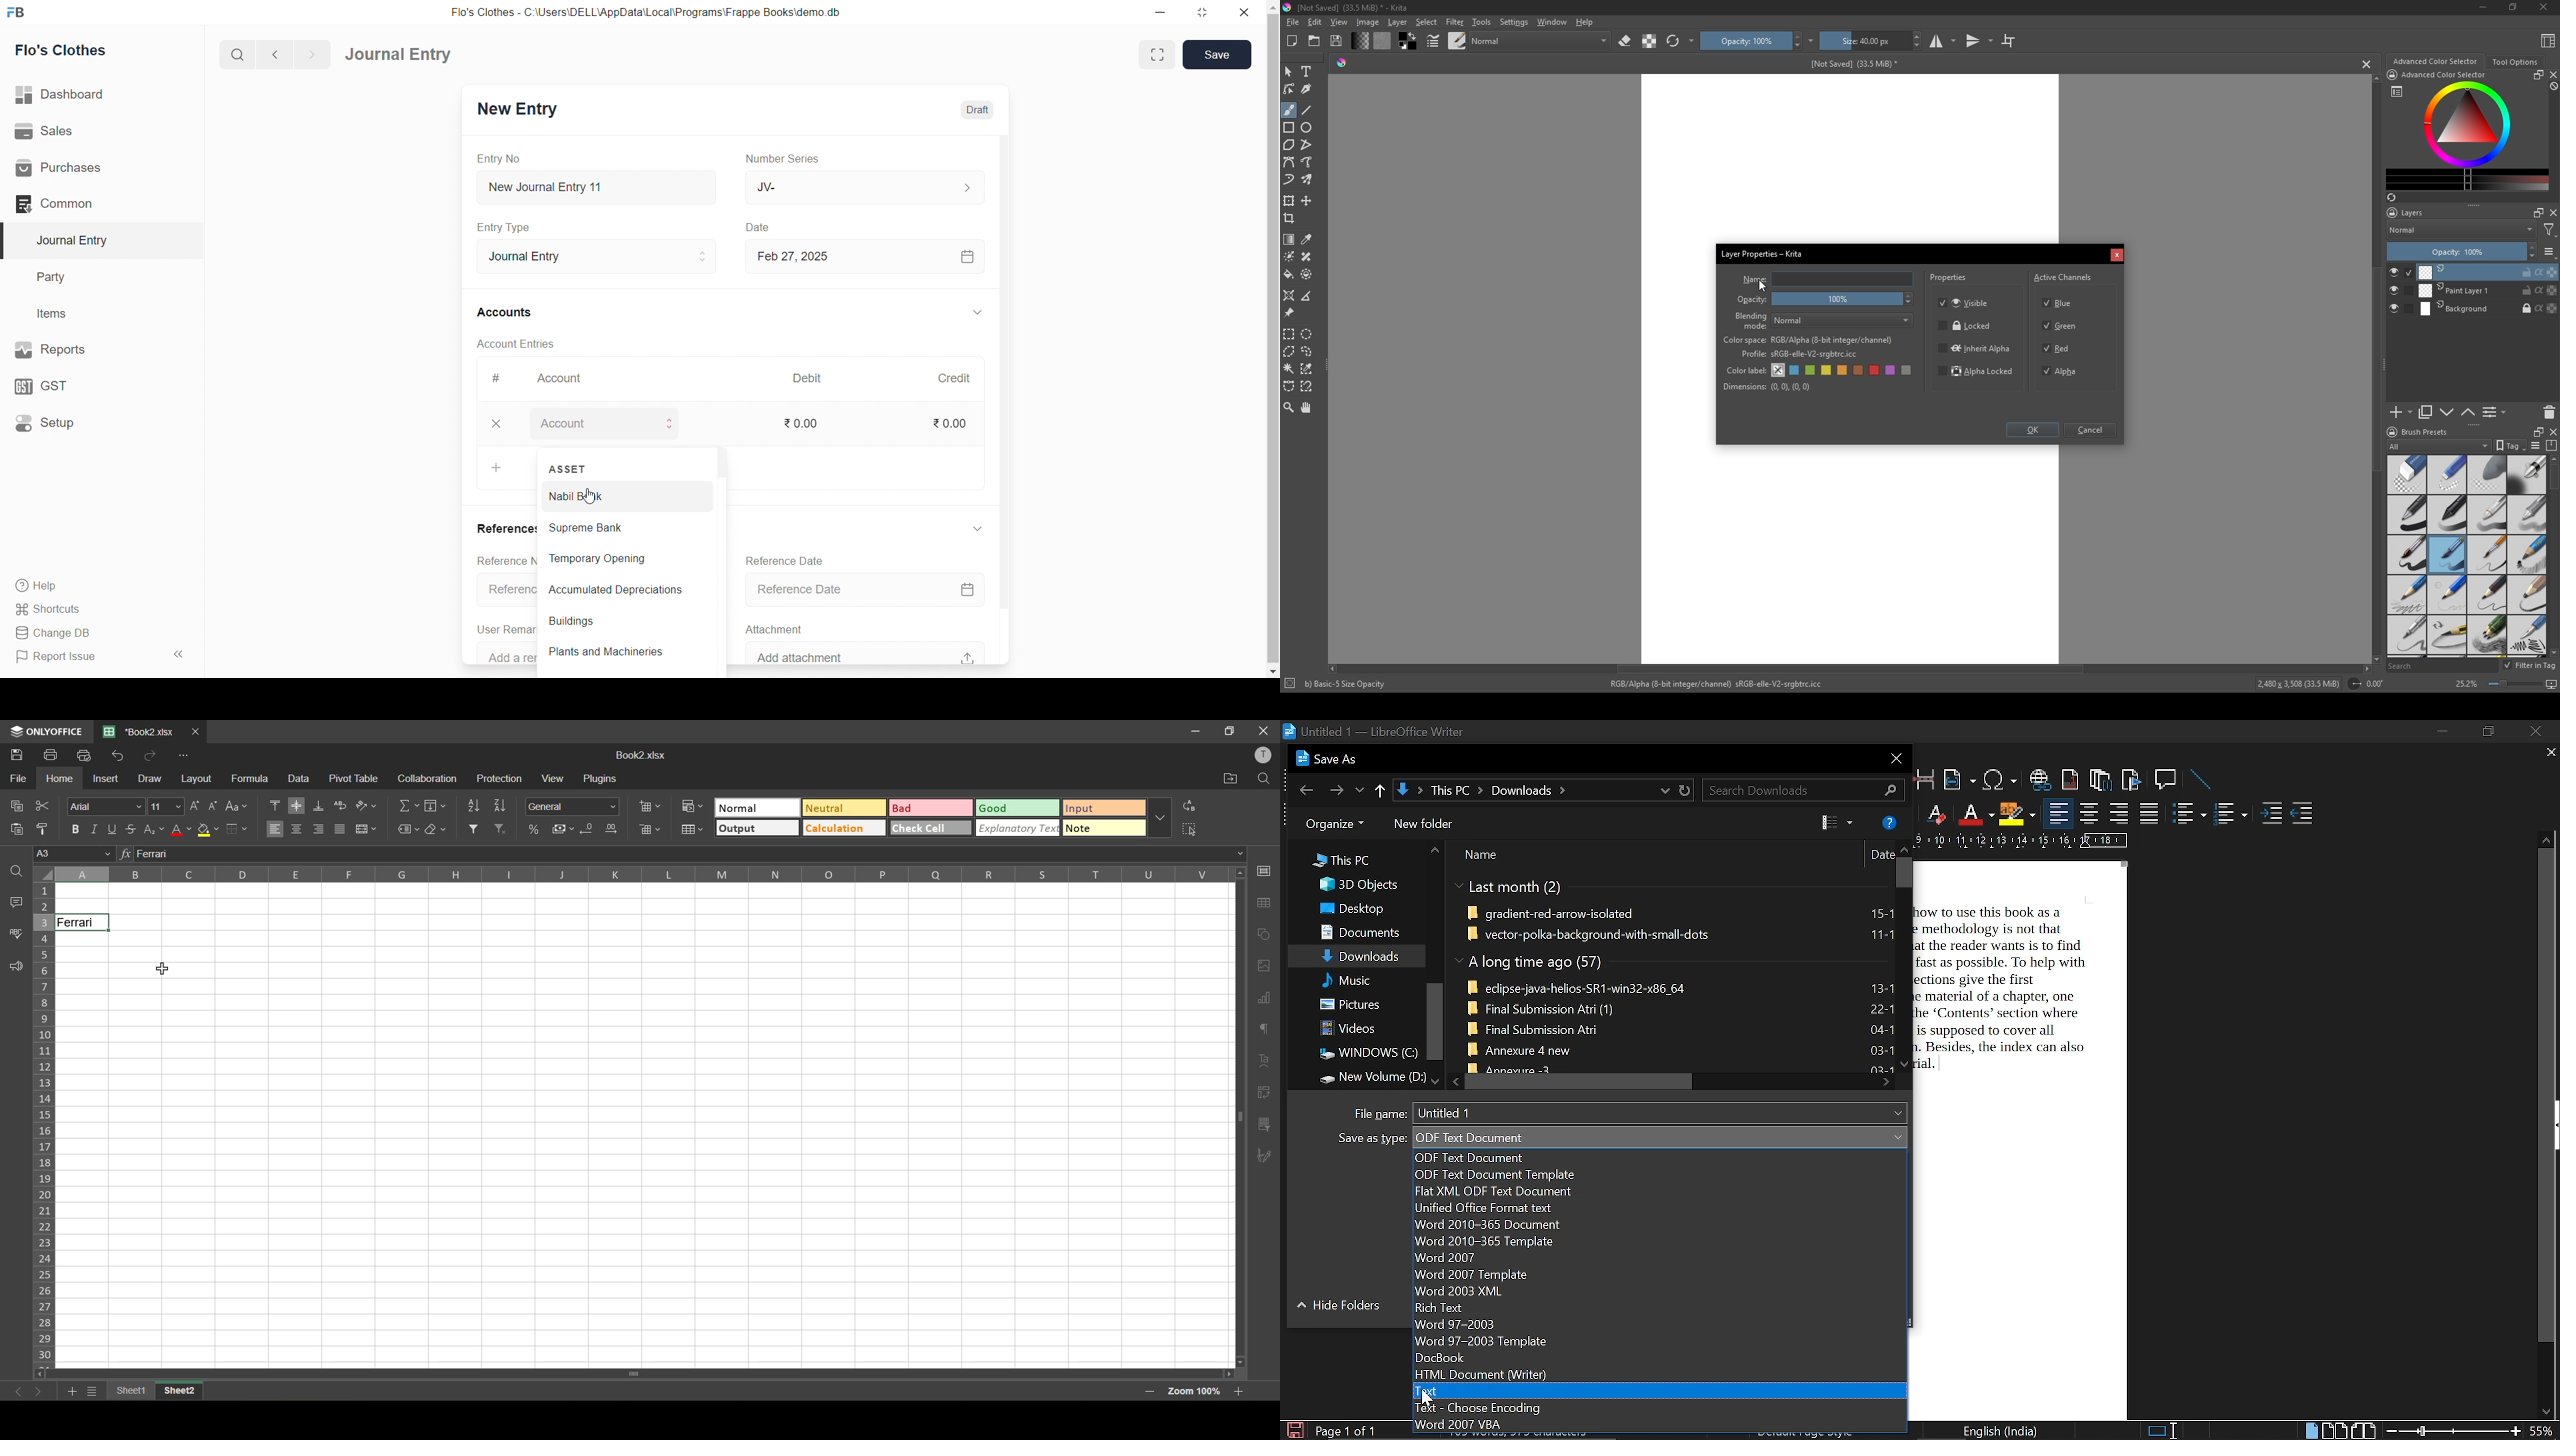 This screenshot has width=2576, height=1456. I want to click on justified, so click(338, 830).